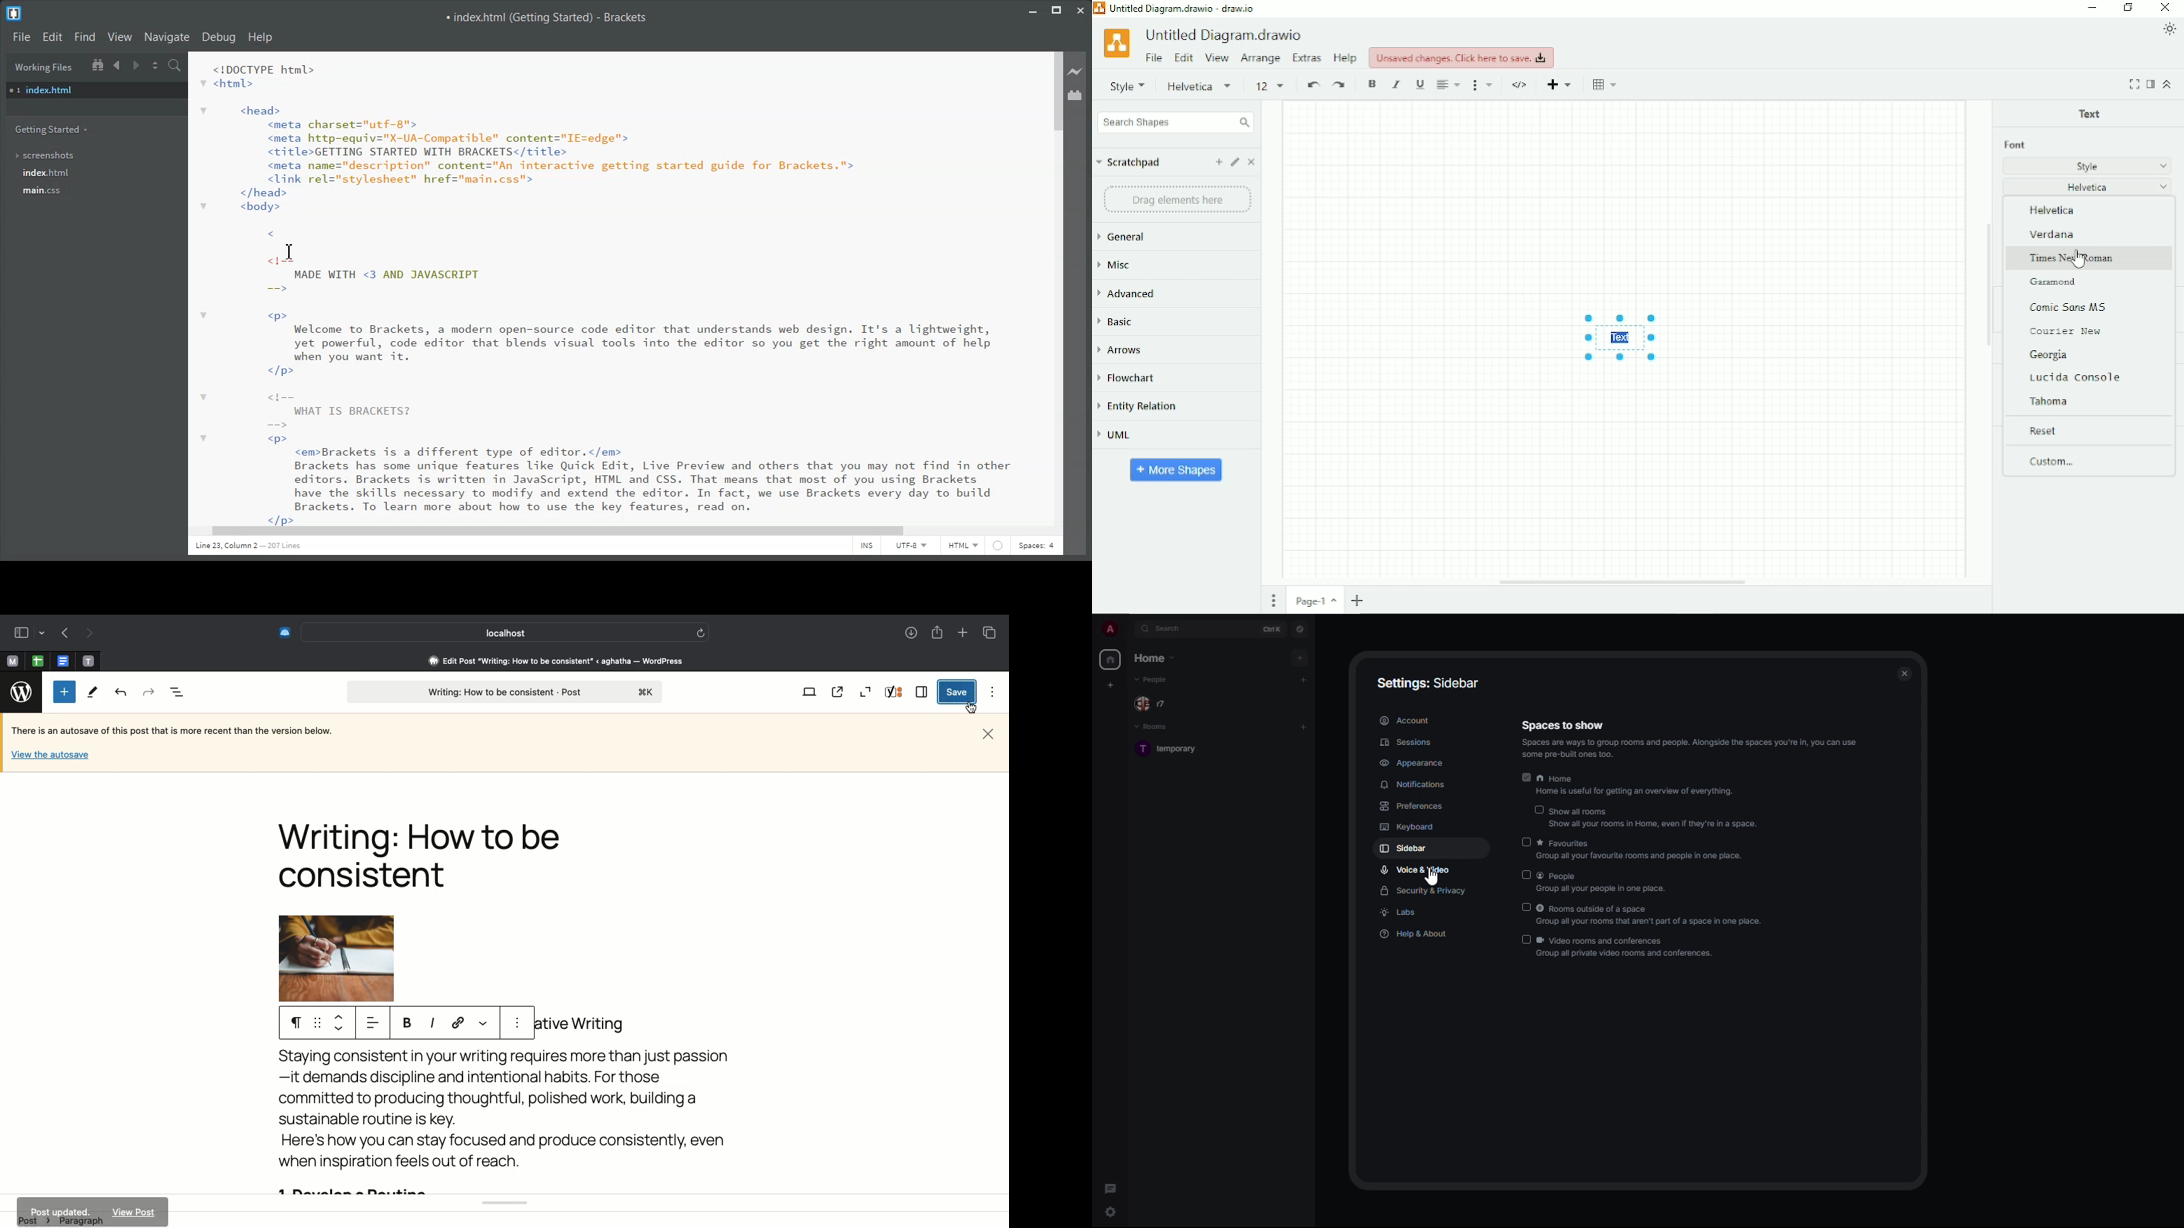 Image resolution: width=2184 pixels, height=1232 pixels. What do you see at coordinates (1612, 813) in the screenshot?
I see `show all rooms` at bounding box center [1612, 813].